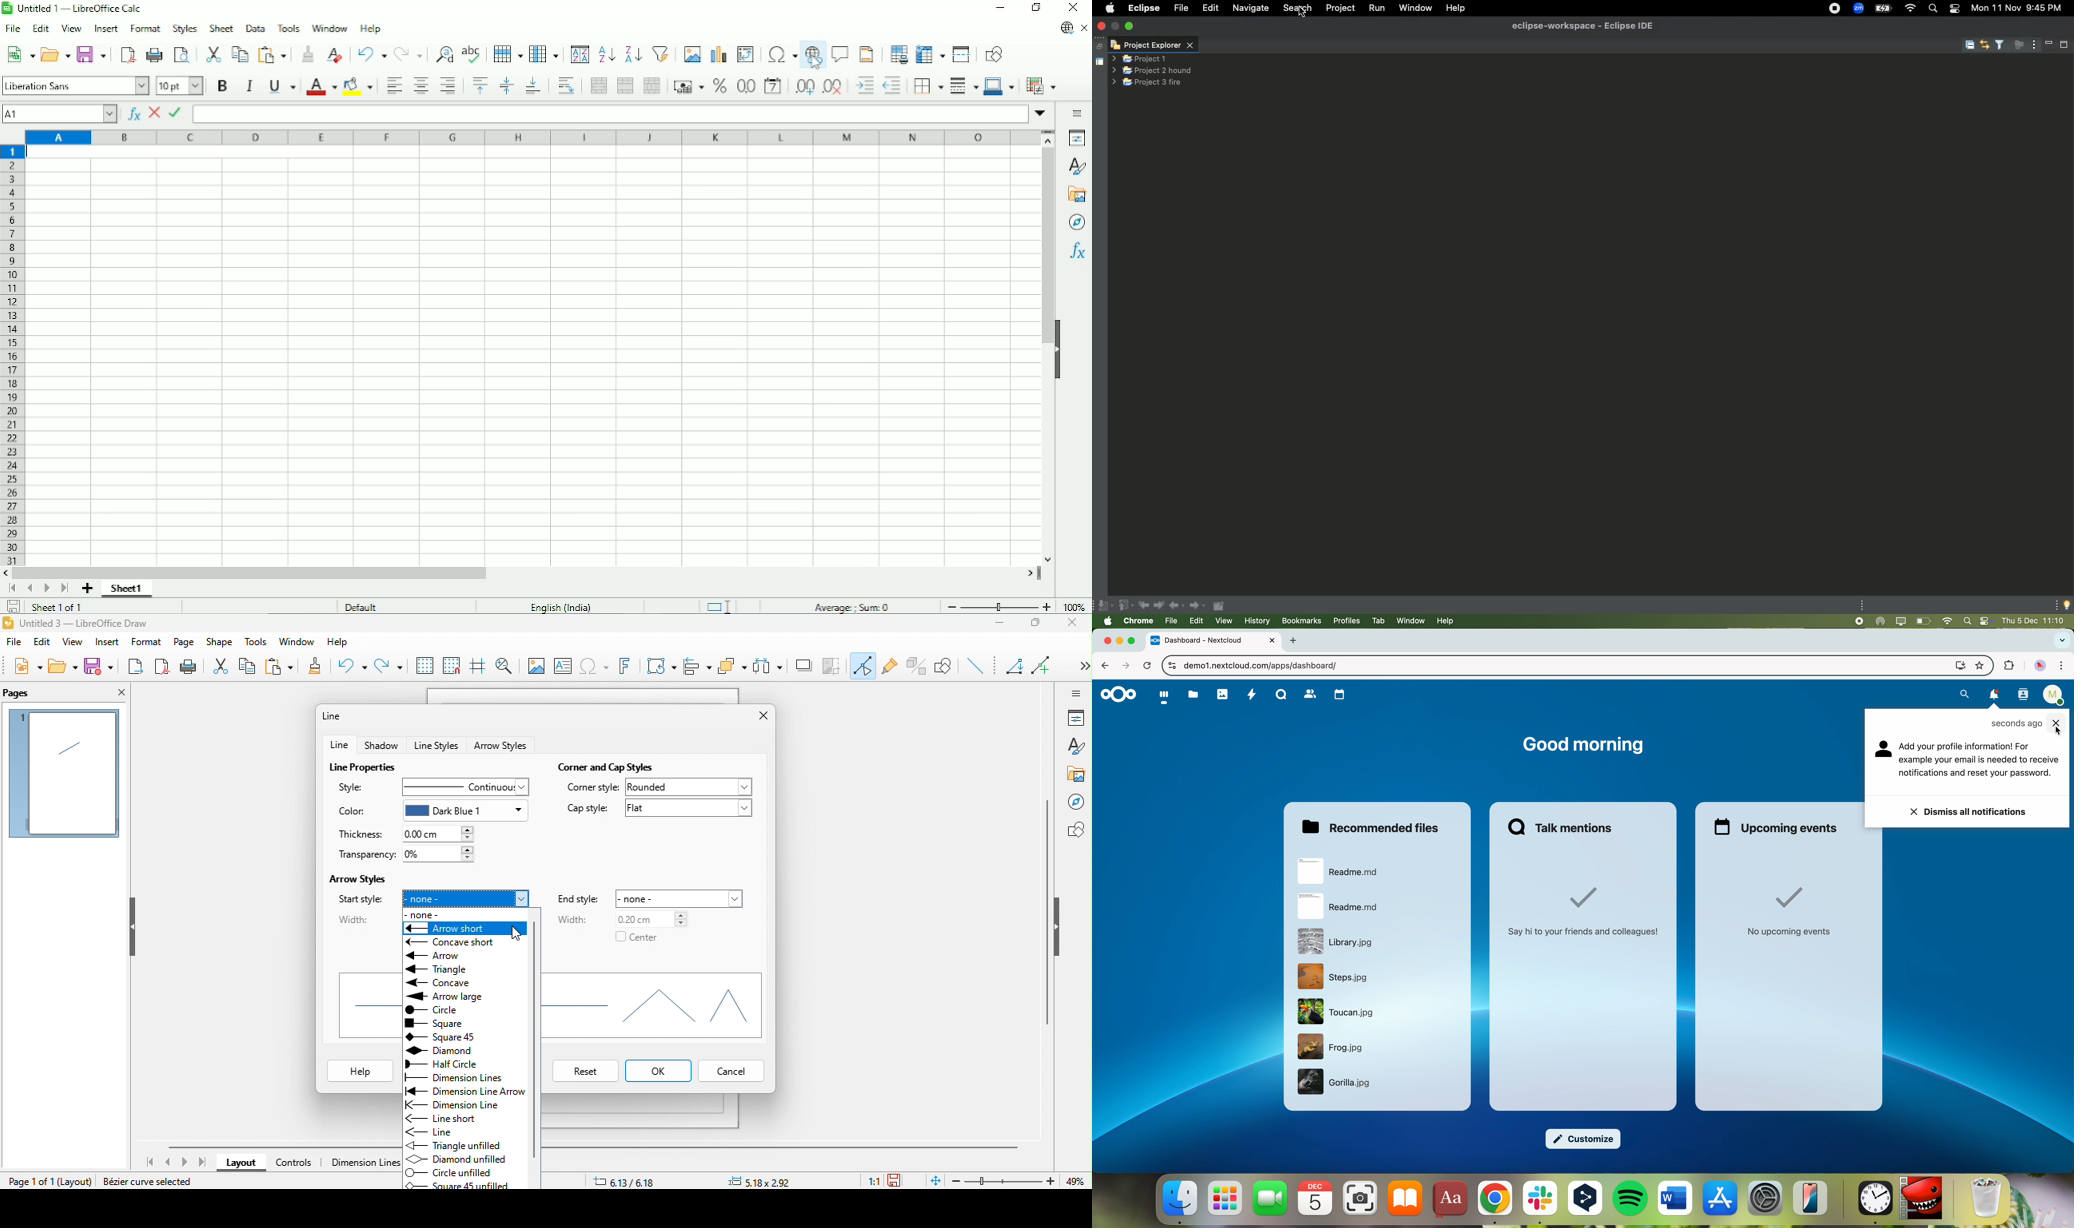 The image size is (2100, 1232). I want to click on hide, so click(131, 928).